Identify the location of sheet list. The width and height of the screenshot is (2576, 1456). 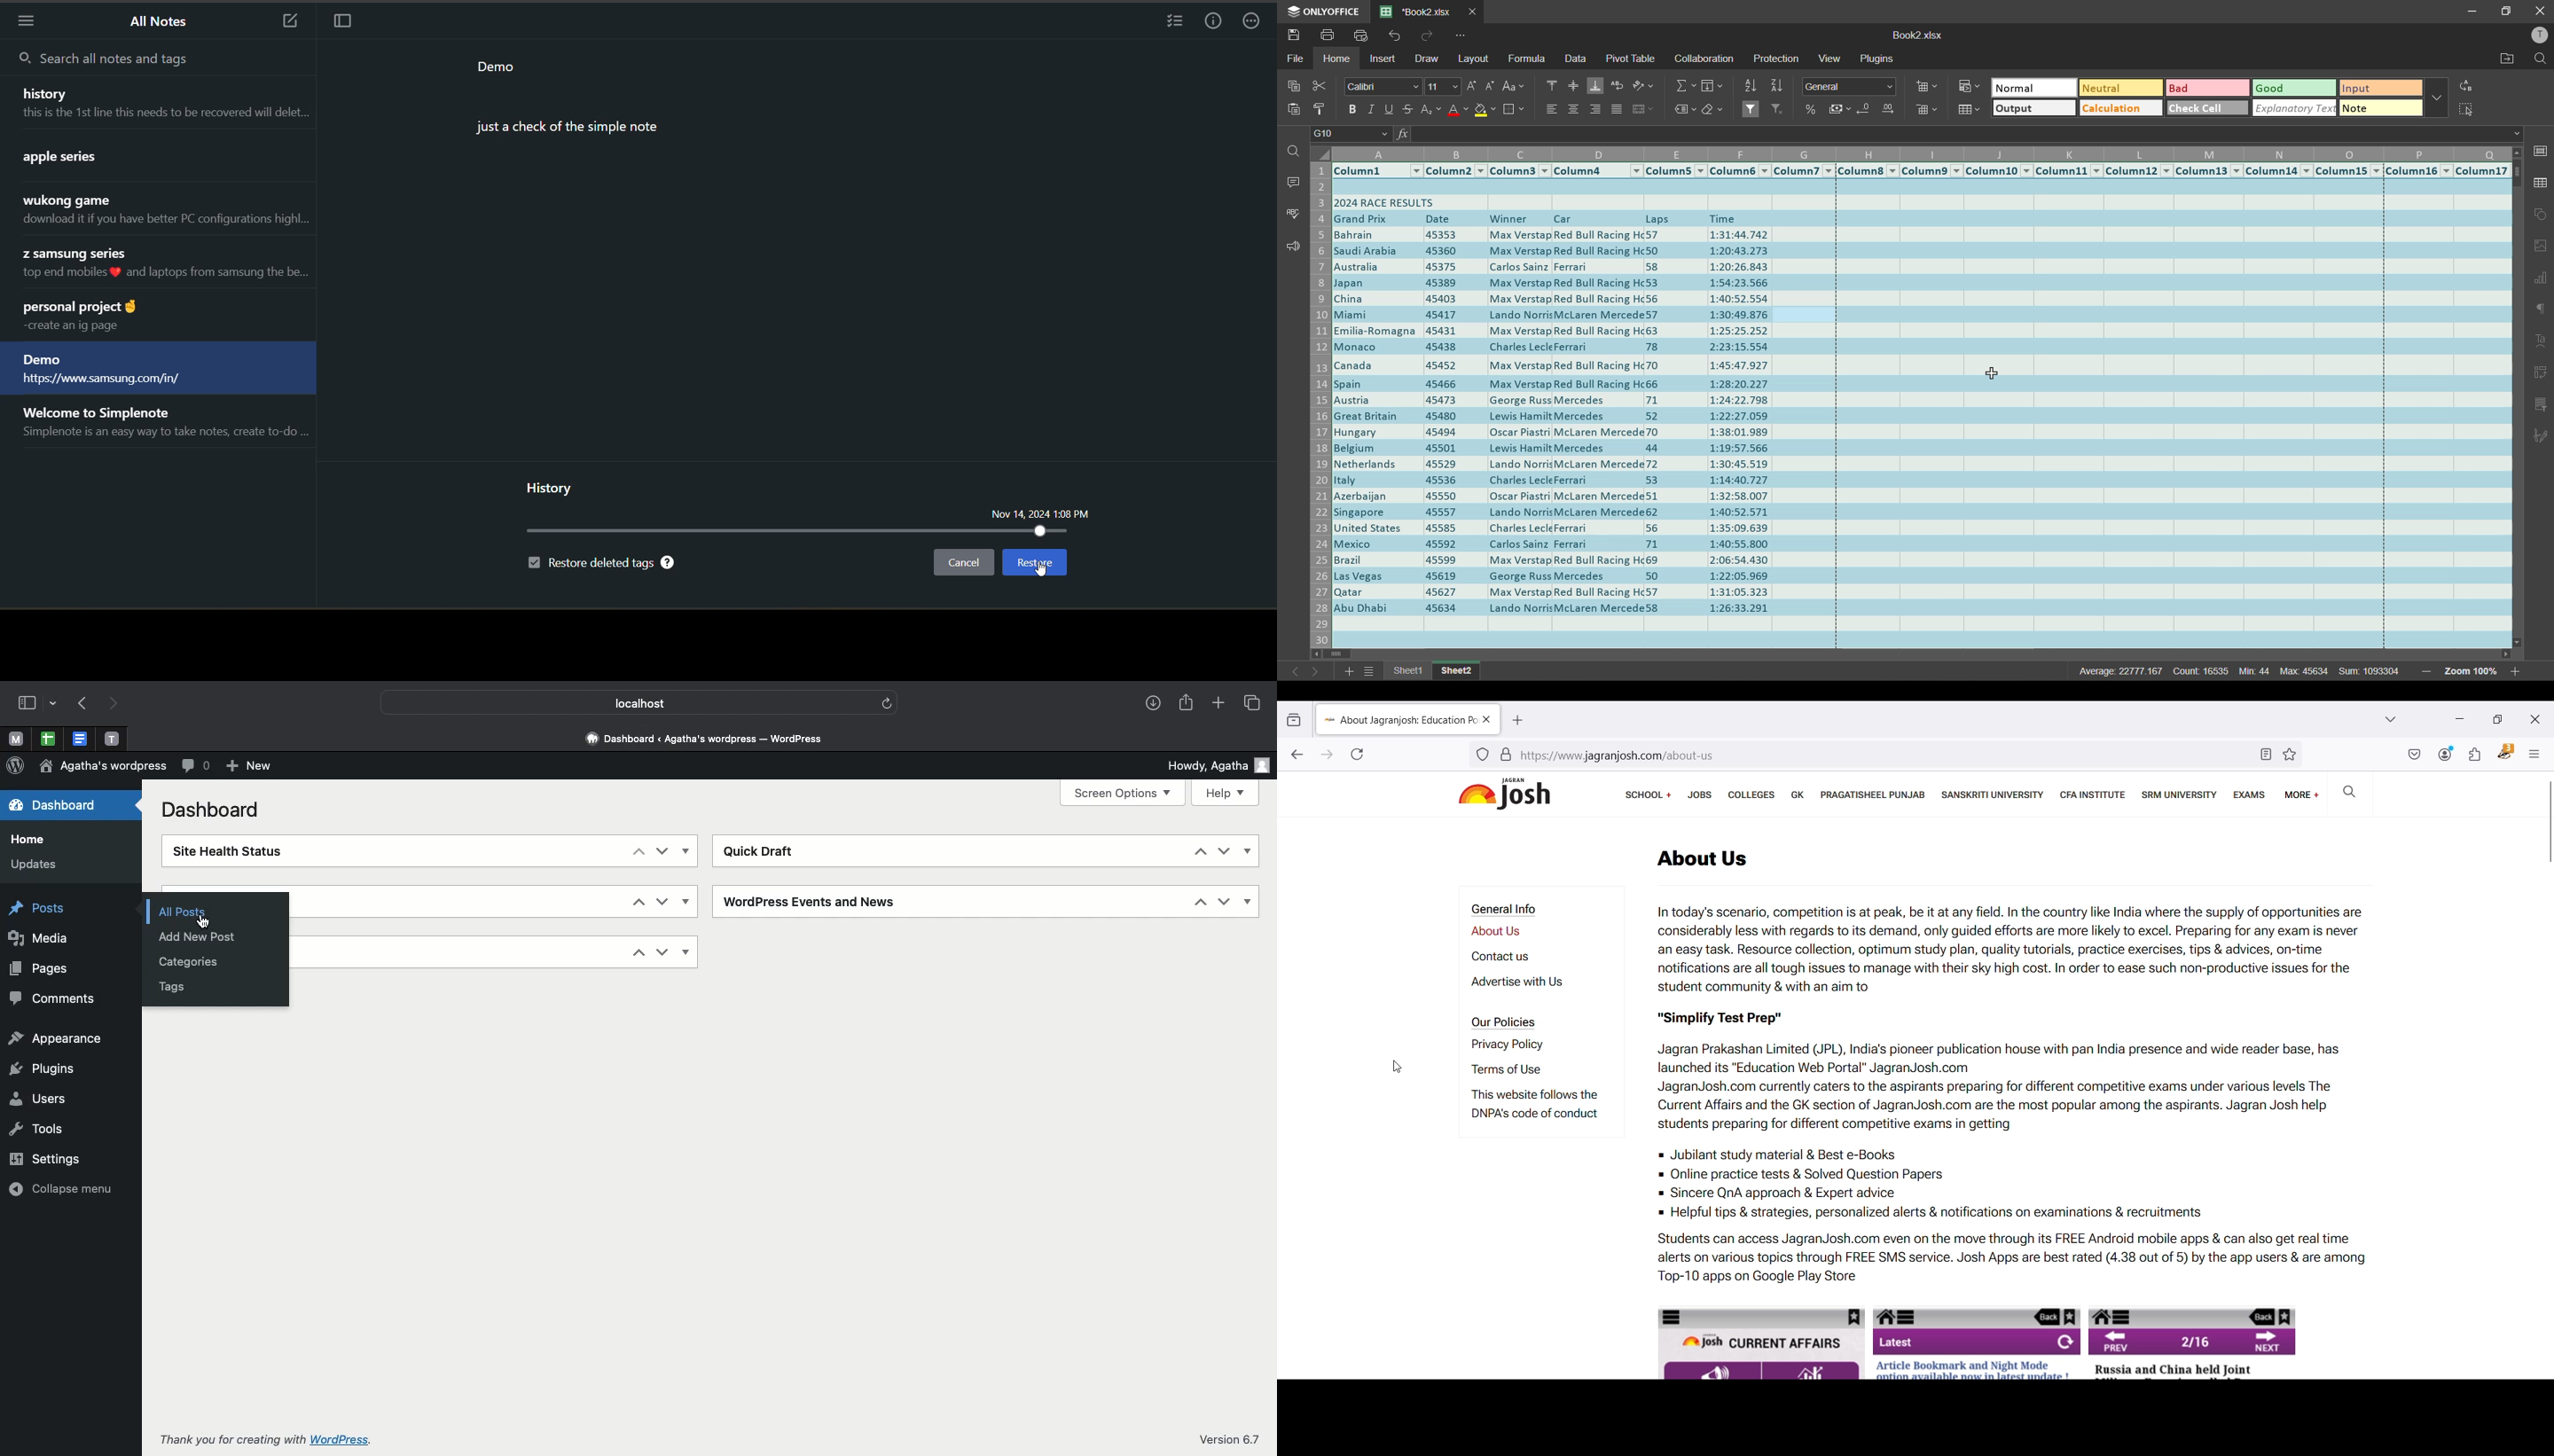
(1370, 672).